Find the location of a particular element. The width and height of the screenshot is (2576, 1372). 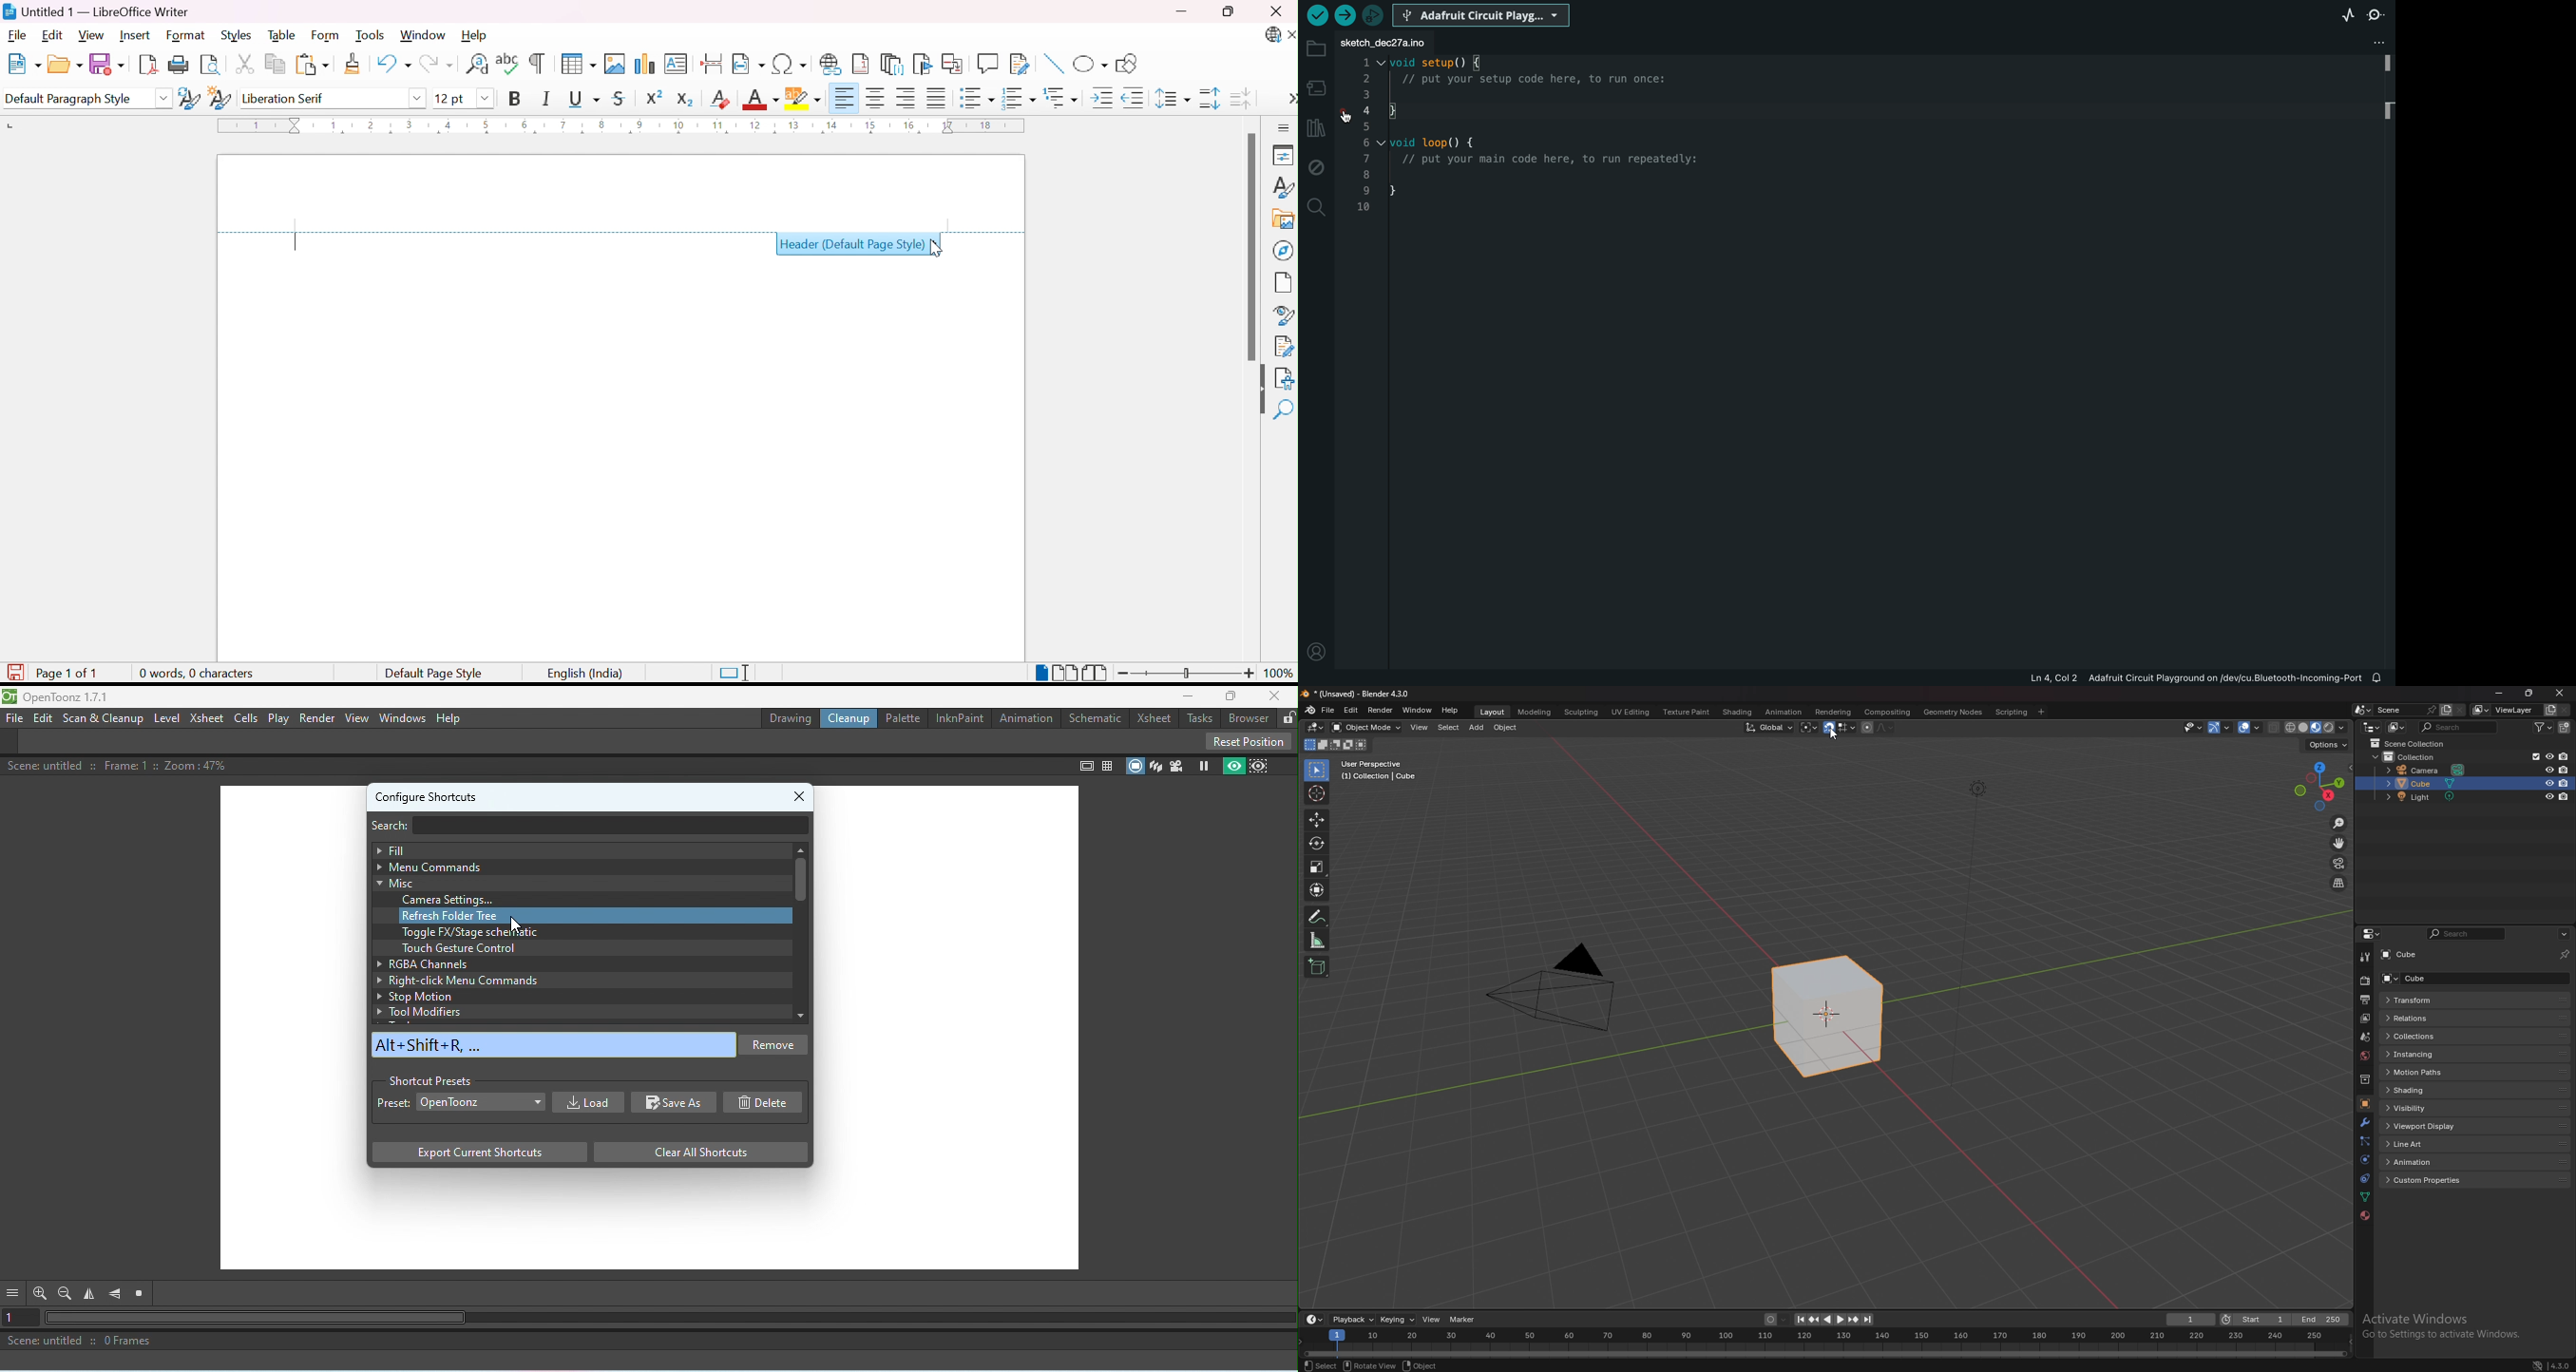

Default paragraph style is located at coordinates (70, 100).